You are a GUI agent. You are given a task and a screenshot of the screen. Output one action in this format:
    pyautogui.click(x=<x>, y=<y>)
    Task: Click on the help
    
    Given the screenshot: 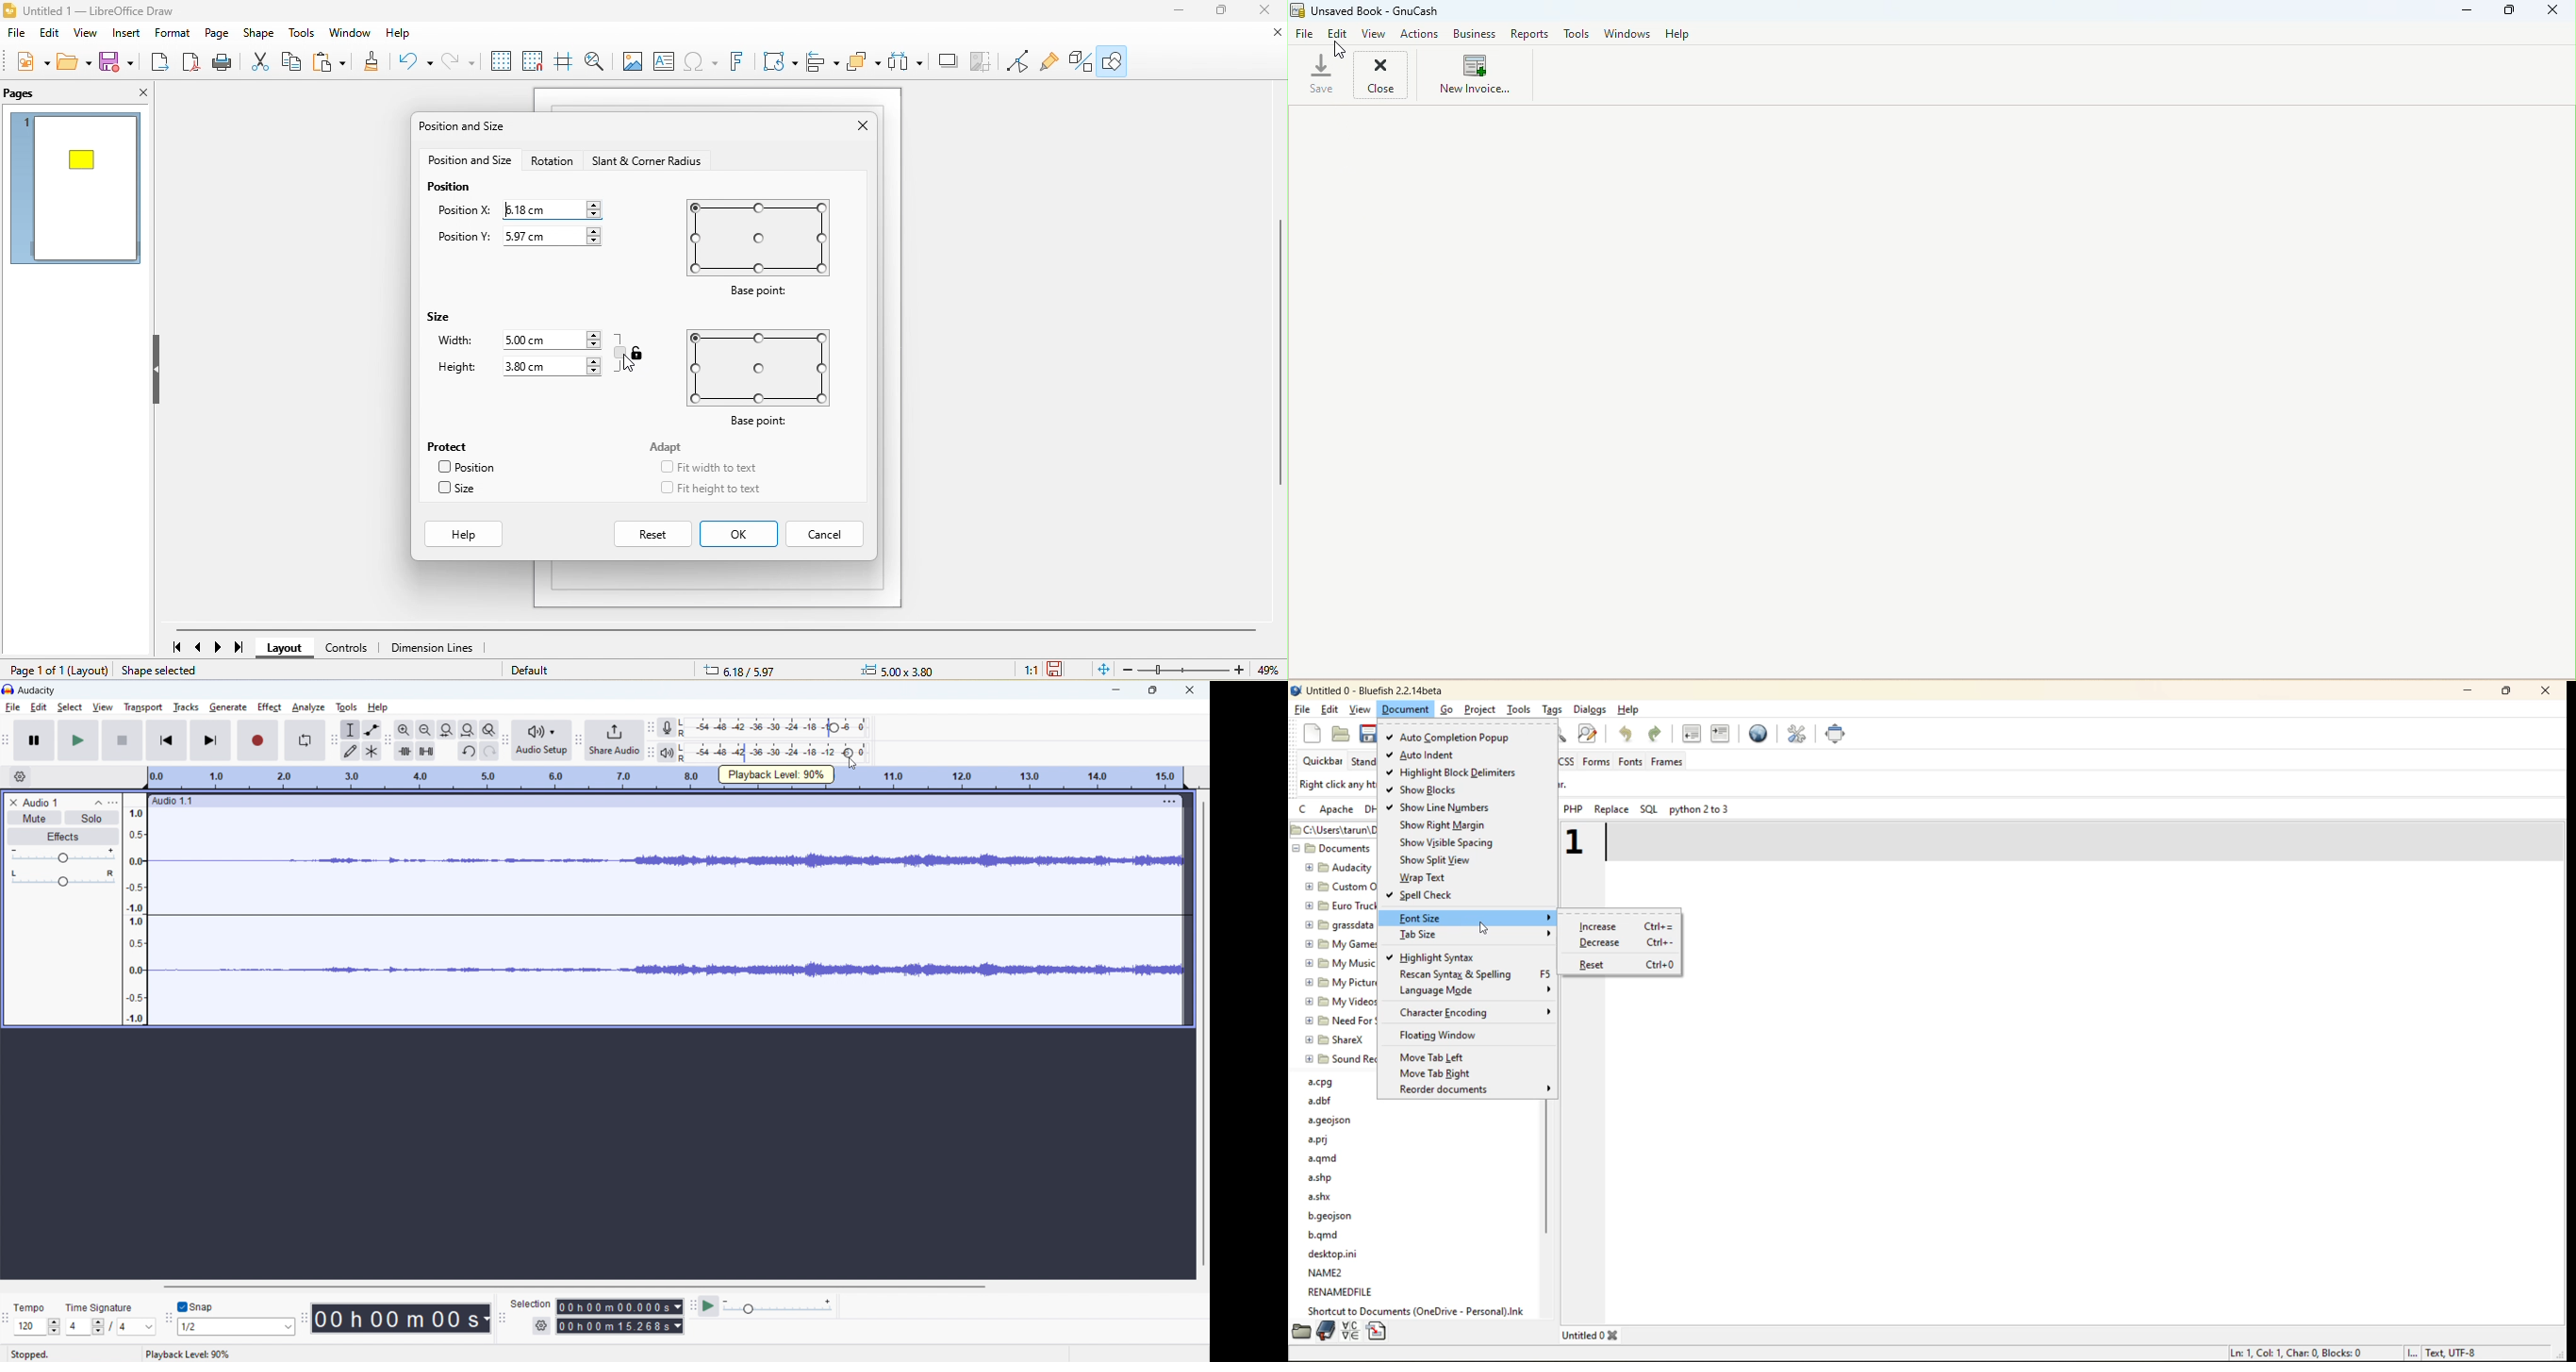 What is the action you would take?
    pyautogui.click(x=378, y=707)
    